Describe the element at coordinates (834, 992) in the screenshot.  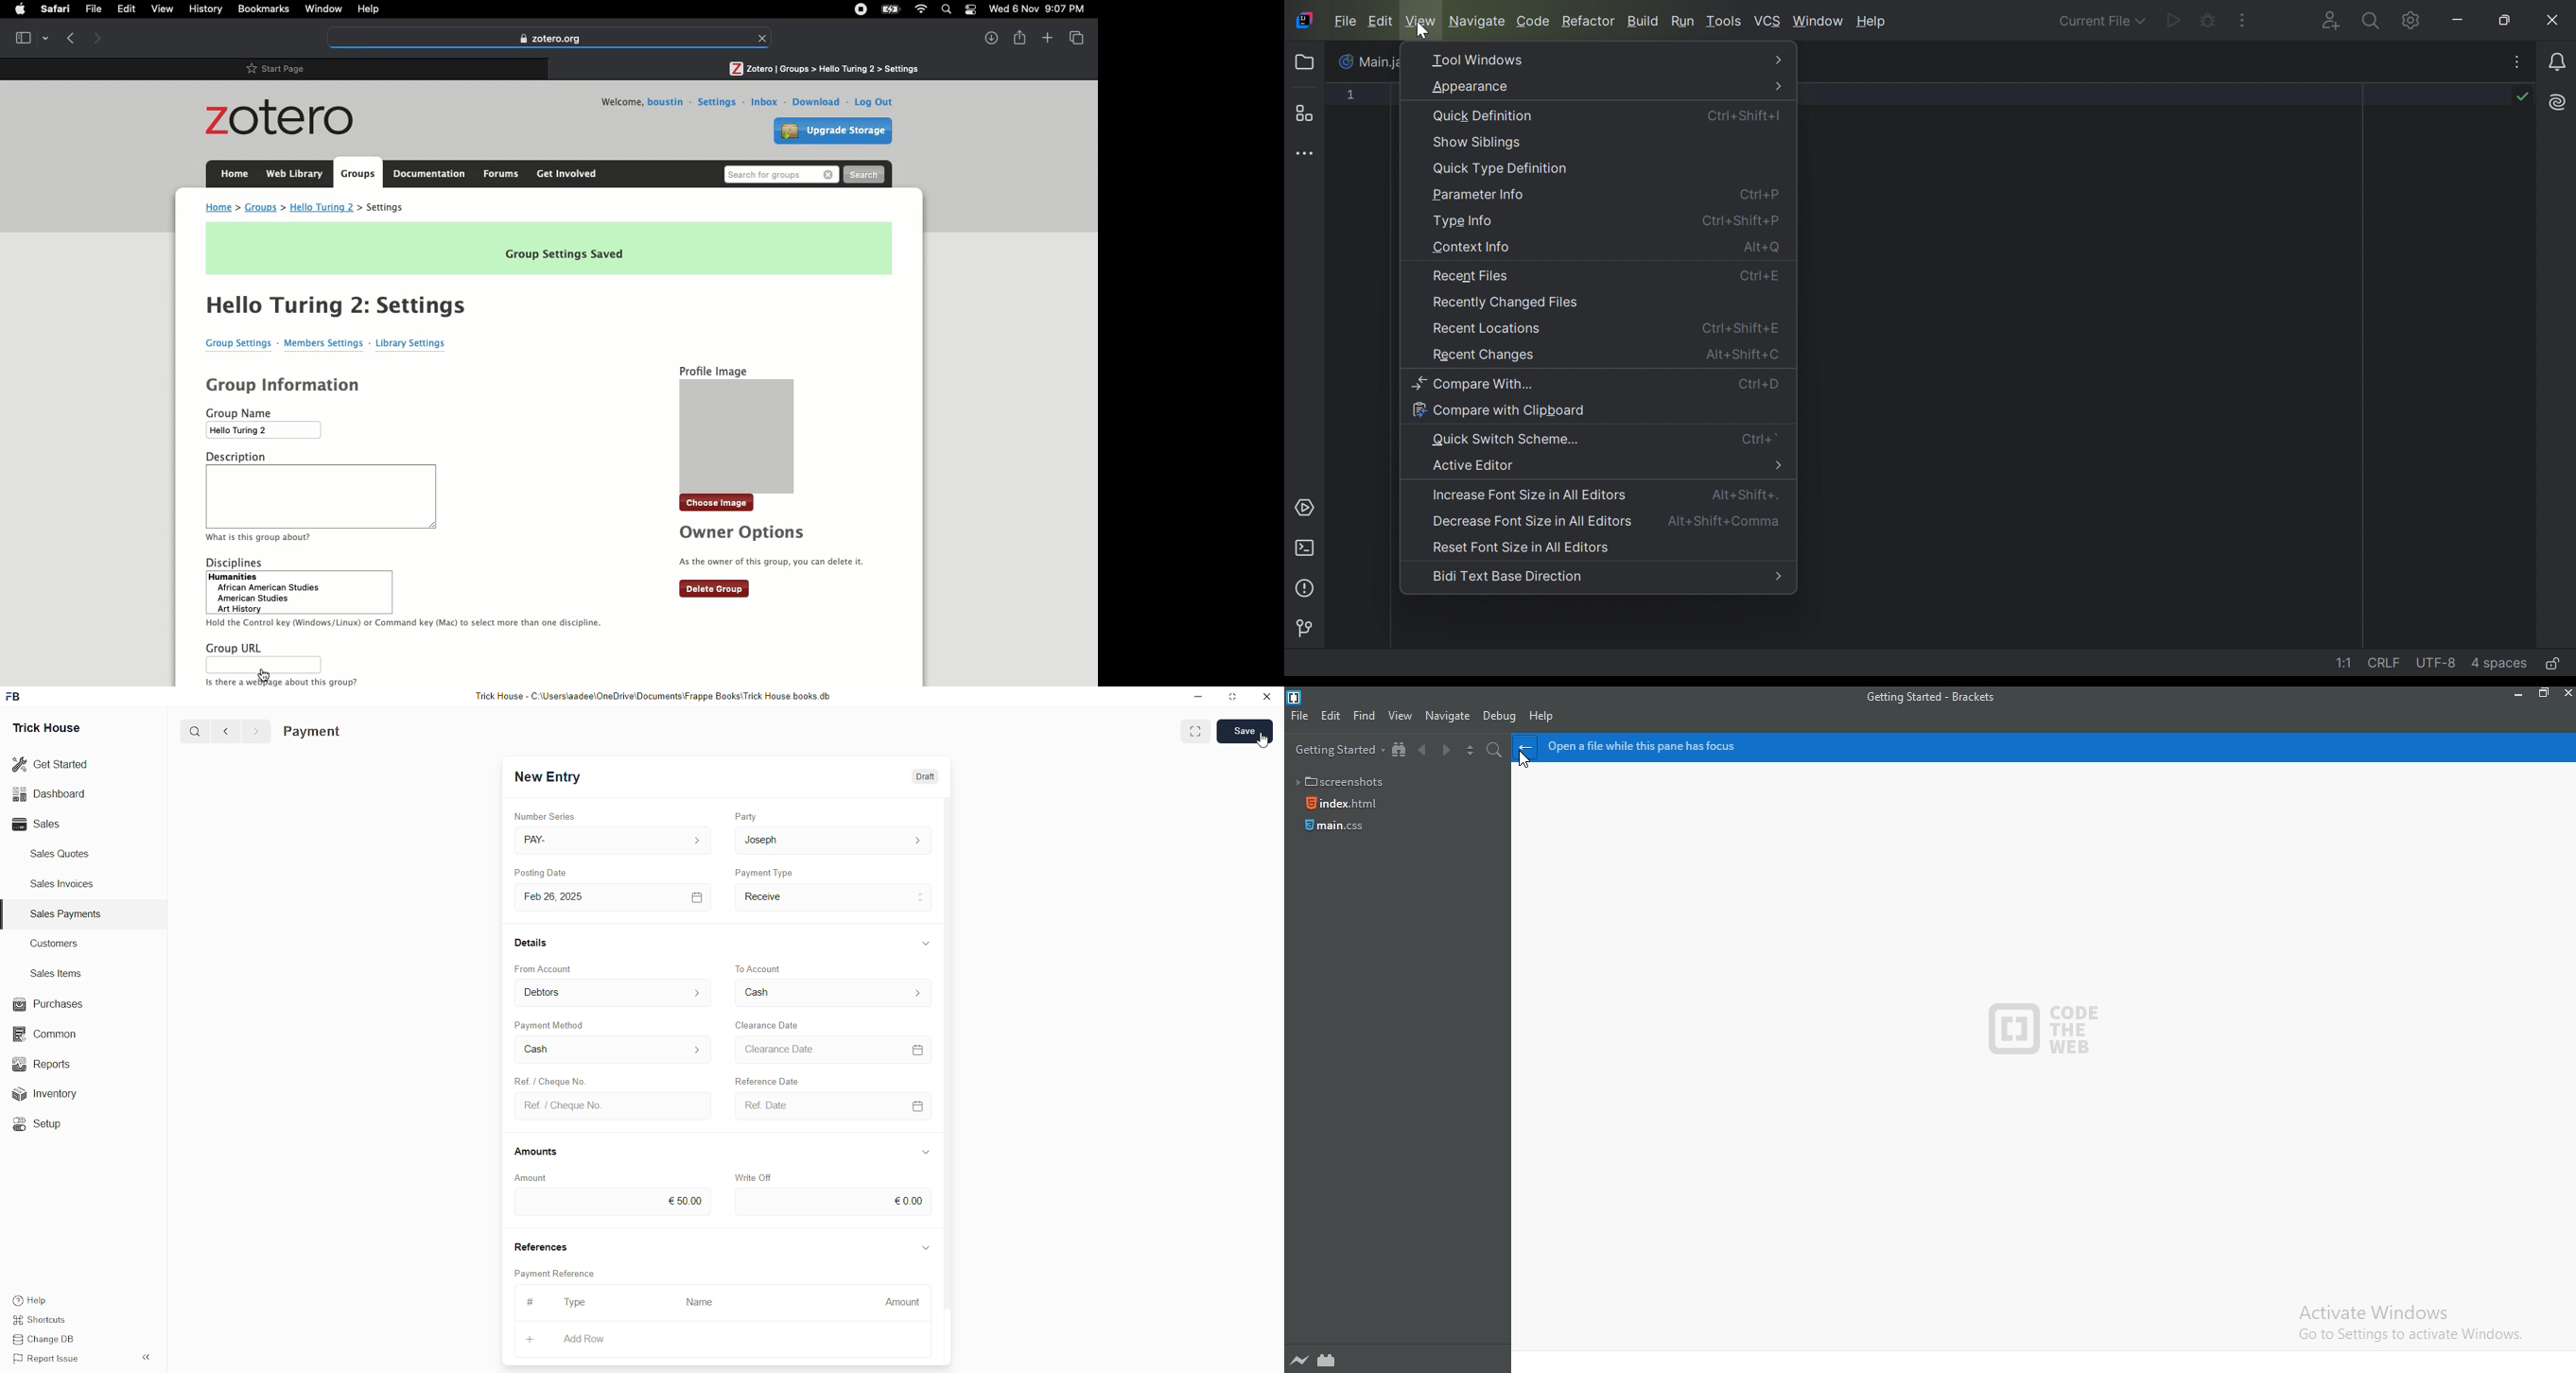
I see `To Account` at that location.